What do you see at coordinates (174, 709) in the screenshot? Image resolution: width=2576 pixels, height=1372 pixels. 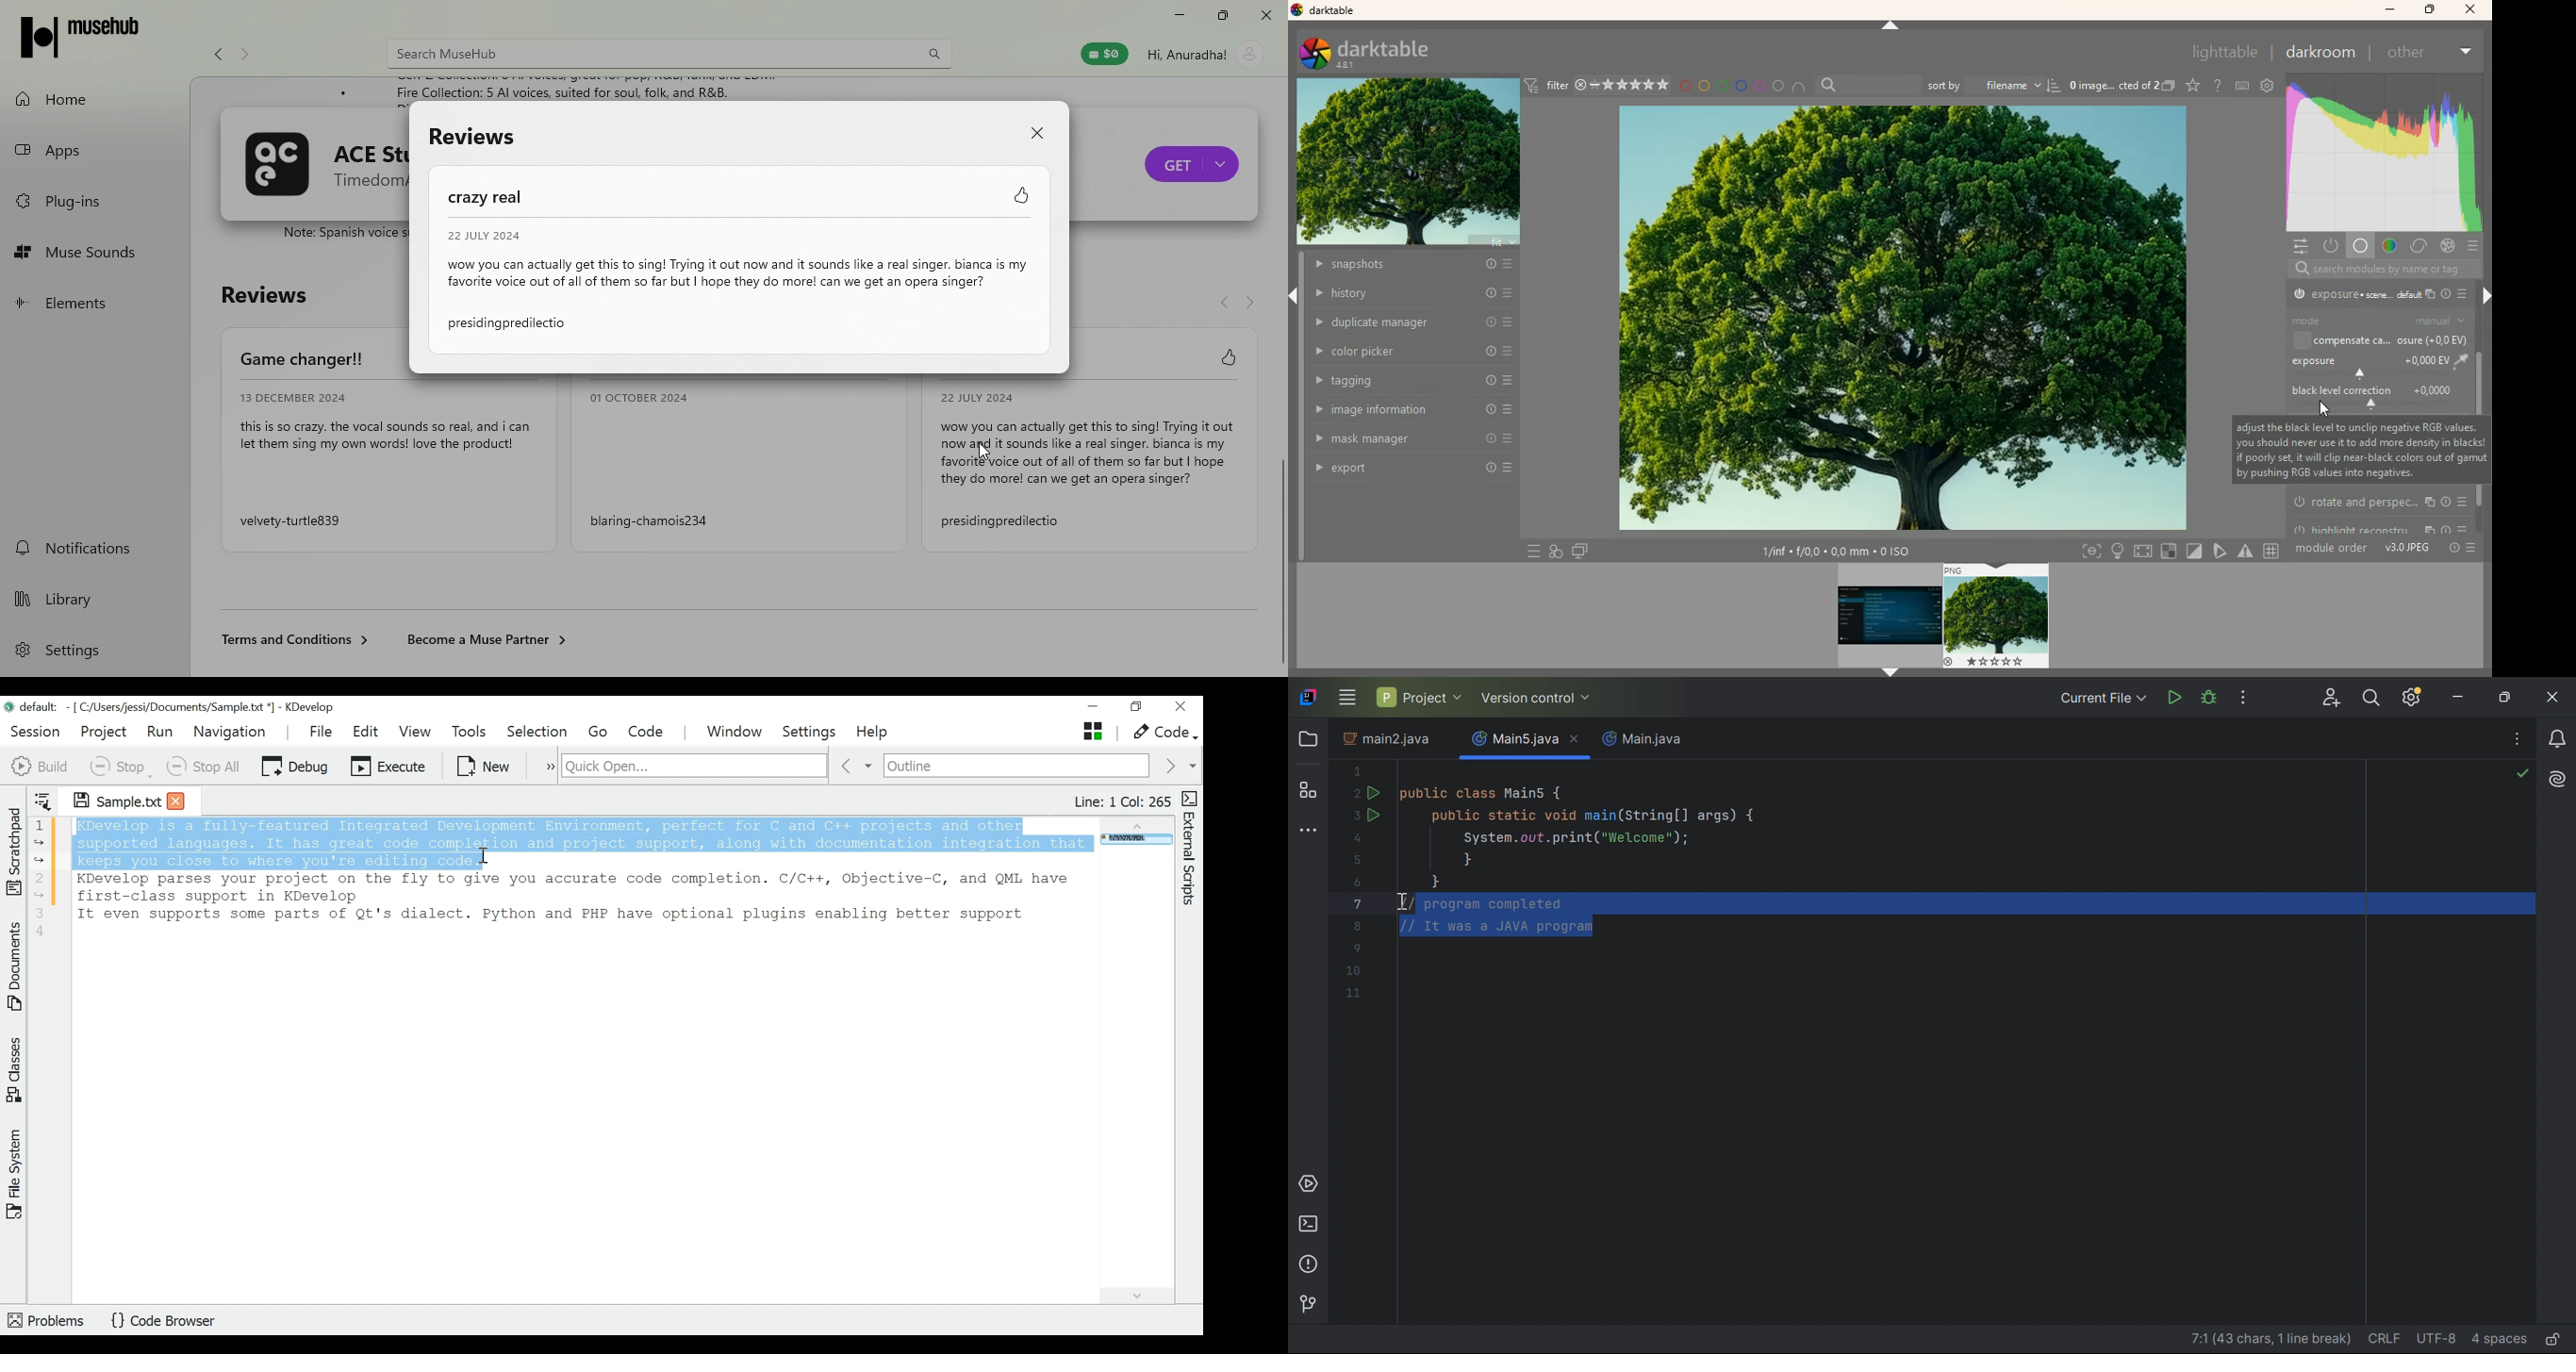 I see `default - [C:/Users/jessi/Documents/Sample.txt*] - KDevelop` at bounding box center [174, 709].